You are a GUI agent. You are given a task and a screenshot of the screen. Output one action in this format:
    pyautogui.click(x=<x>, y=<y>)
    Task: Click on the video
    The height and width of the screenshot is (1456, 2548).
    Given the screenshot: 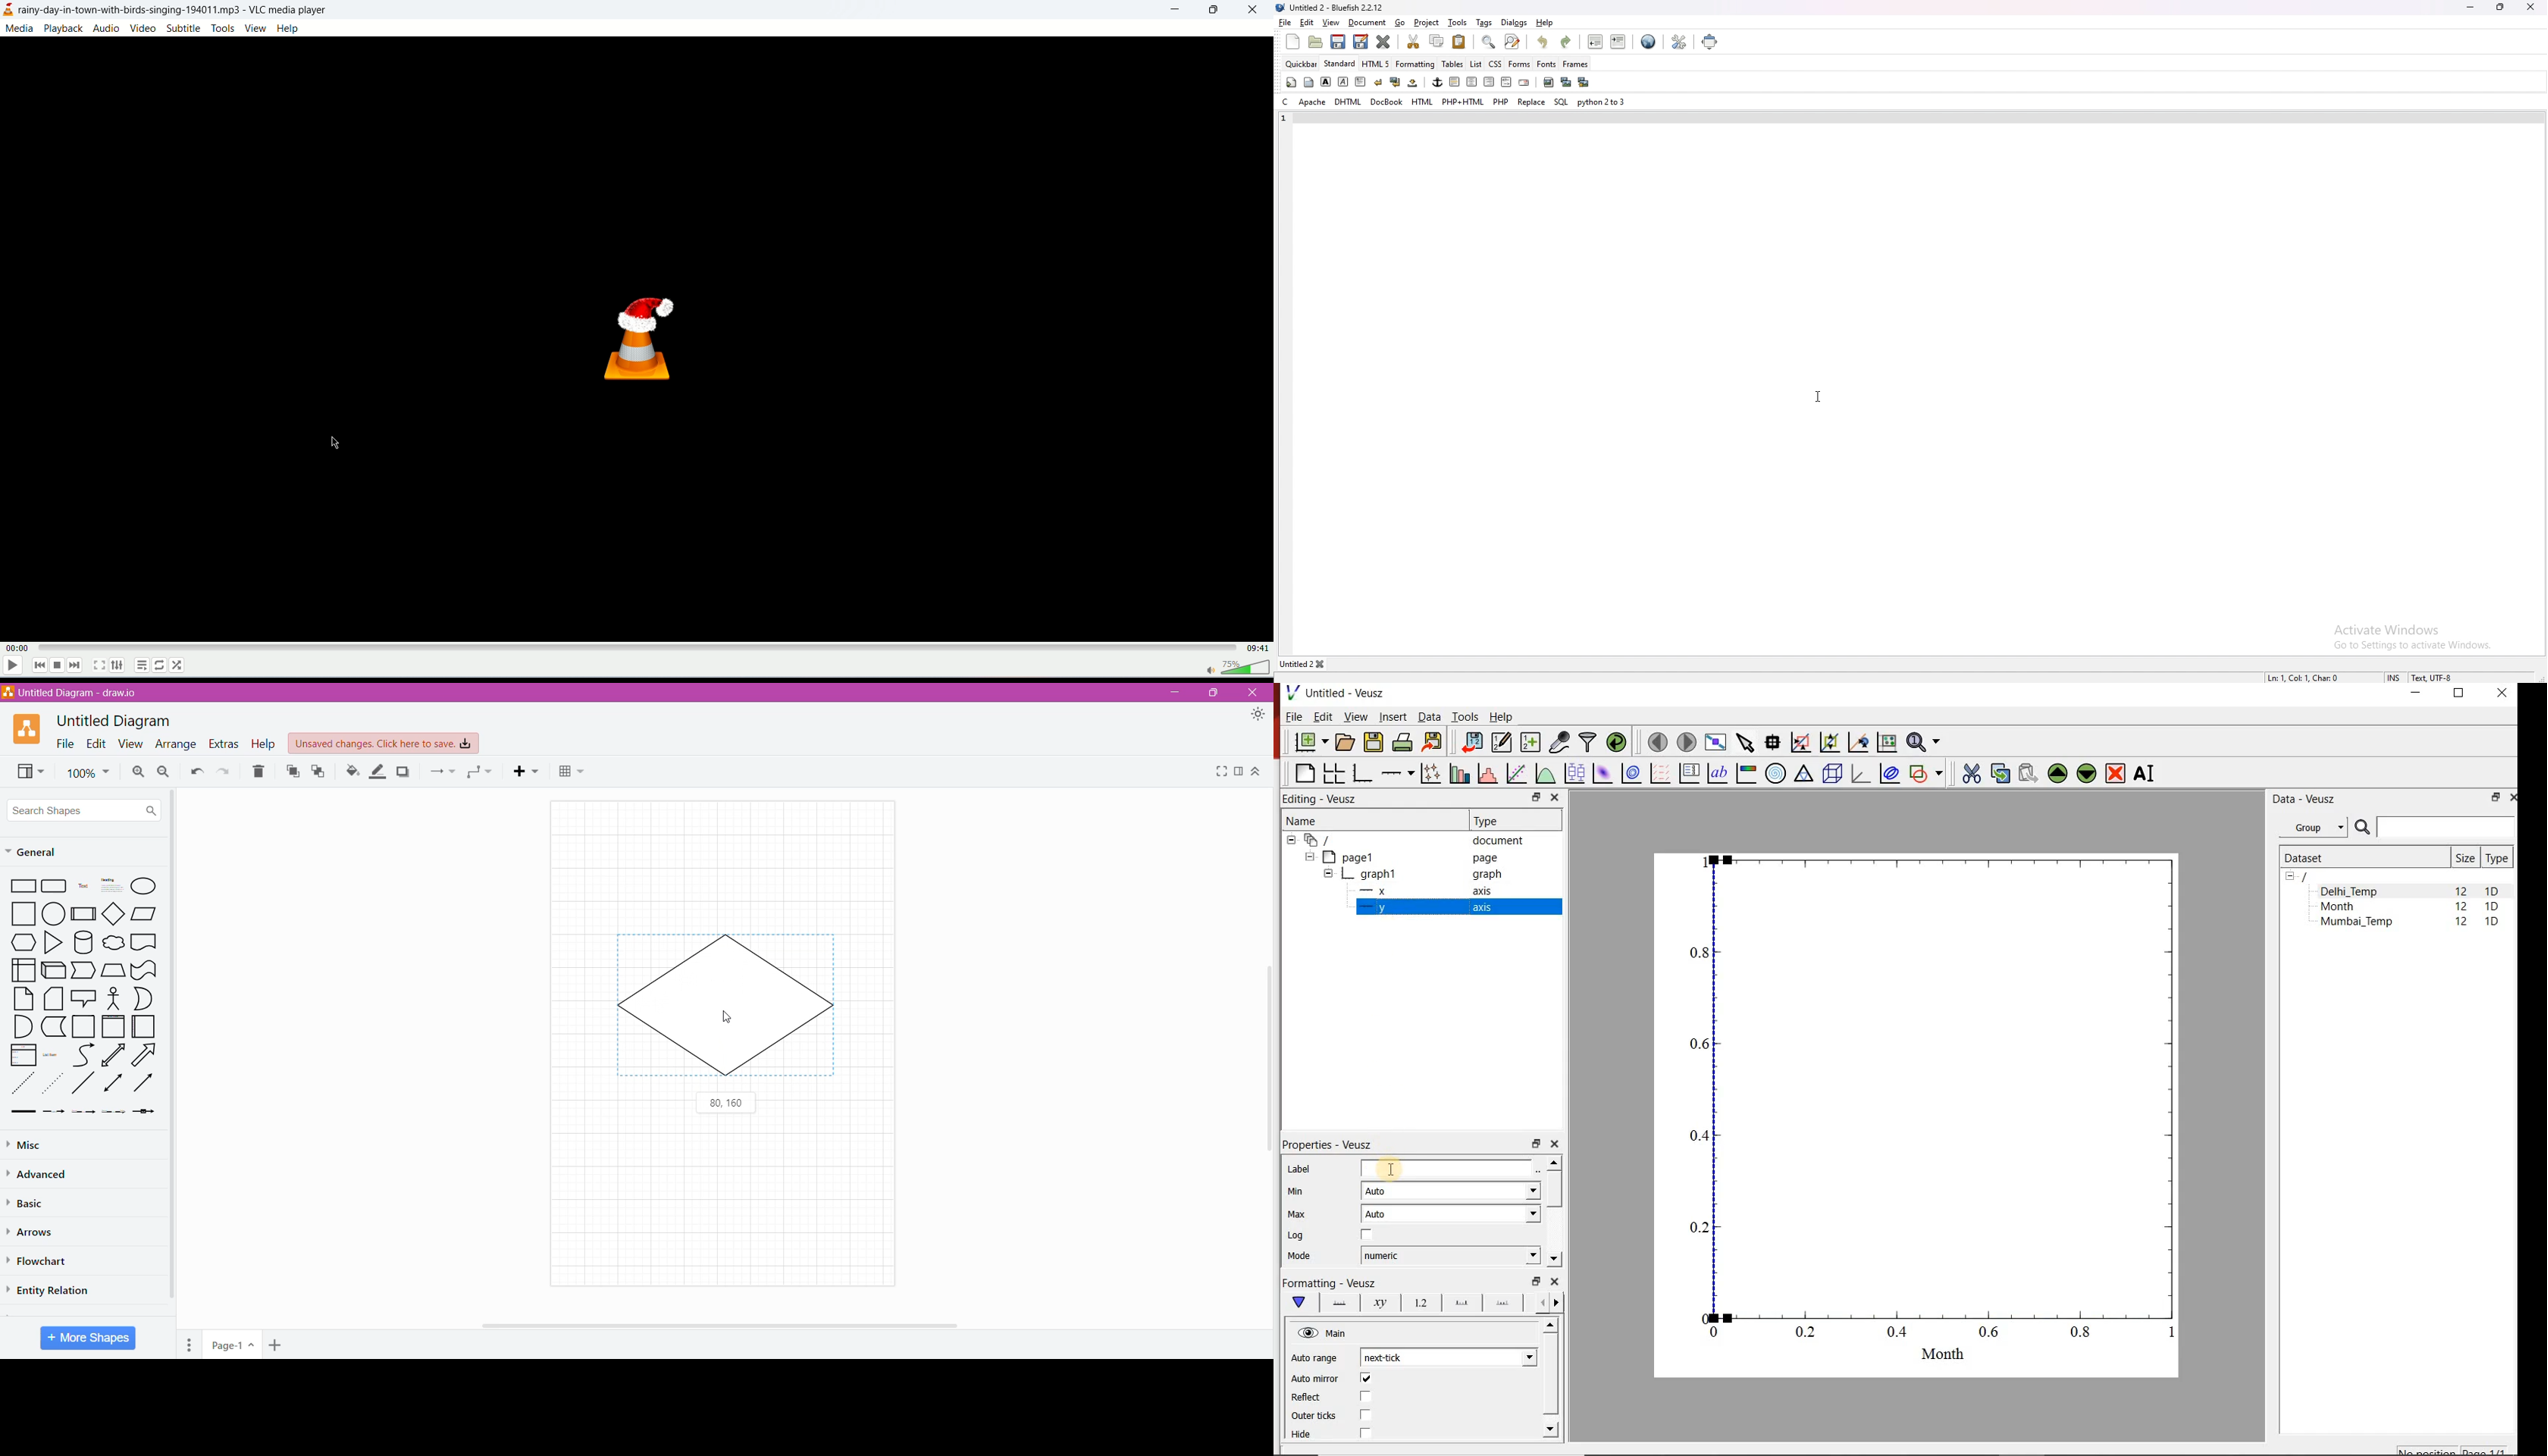 What is the action you would take?
    pyautogui.click(x=144, y=29)
    